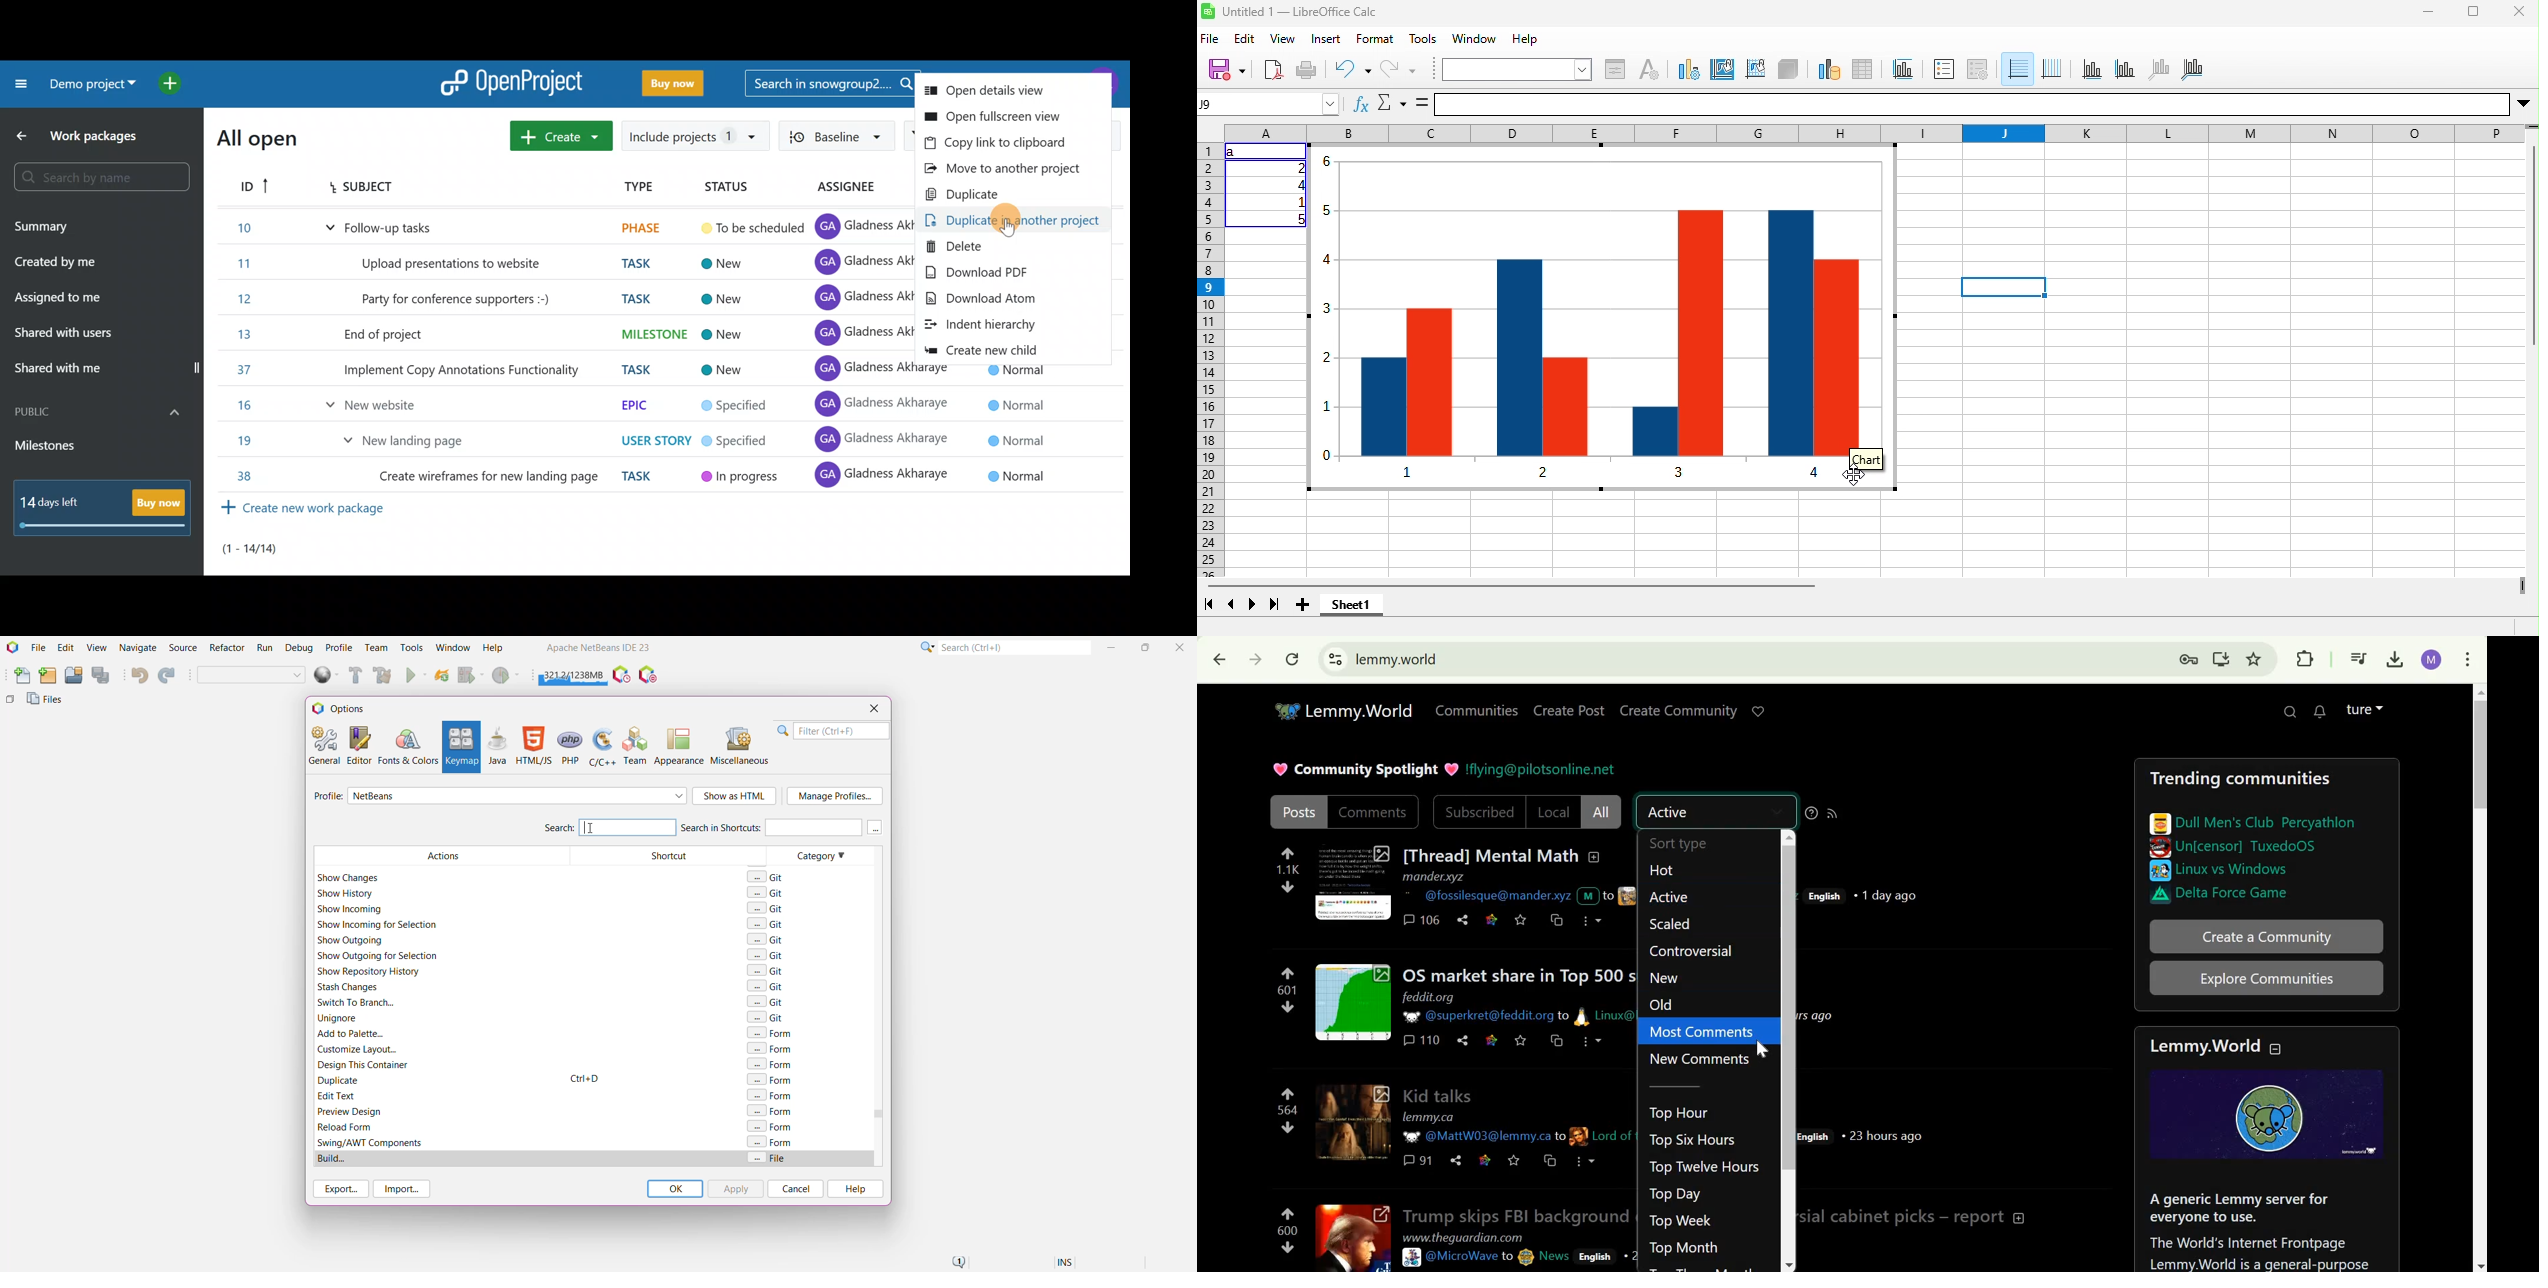 The width and height of the screenshot is (2548, 1288). Describe the element at coordinates (442, 677) in the screenshot. I see `Reload` at that location.